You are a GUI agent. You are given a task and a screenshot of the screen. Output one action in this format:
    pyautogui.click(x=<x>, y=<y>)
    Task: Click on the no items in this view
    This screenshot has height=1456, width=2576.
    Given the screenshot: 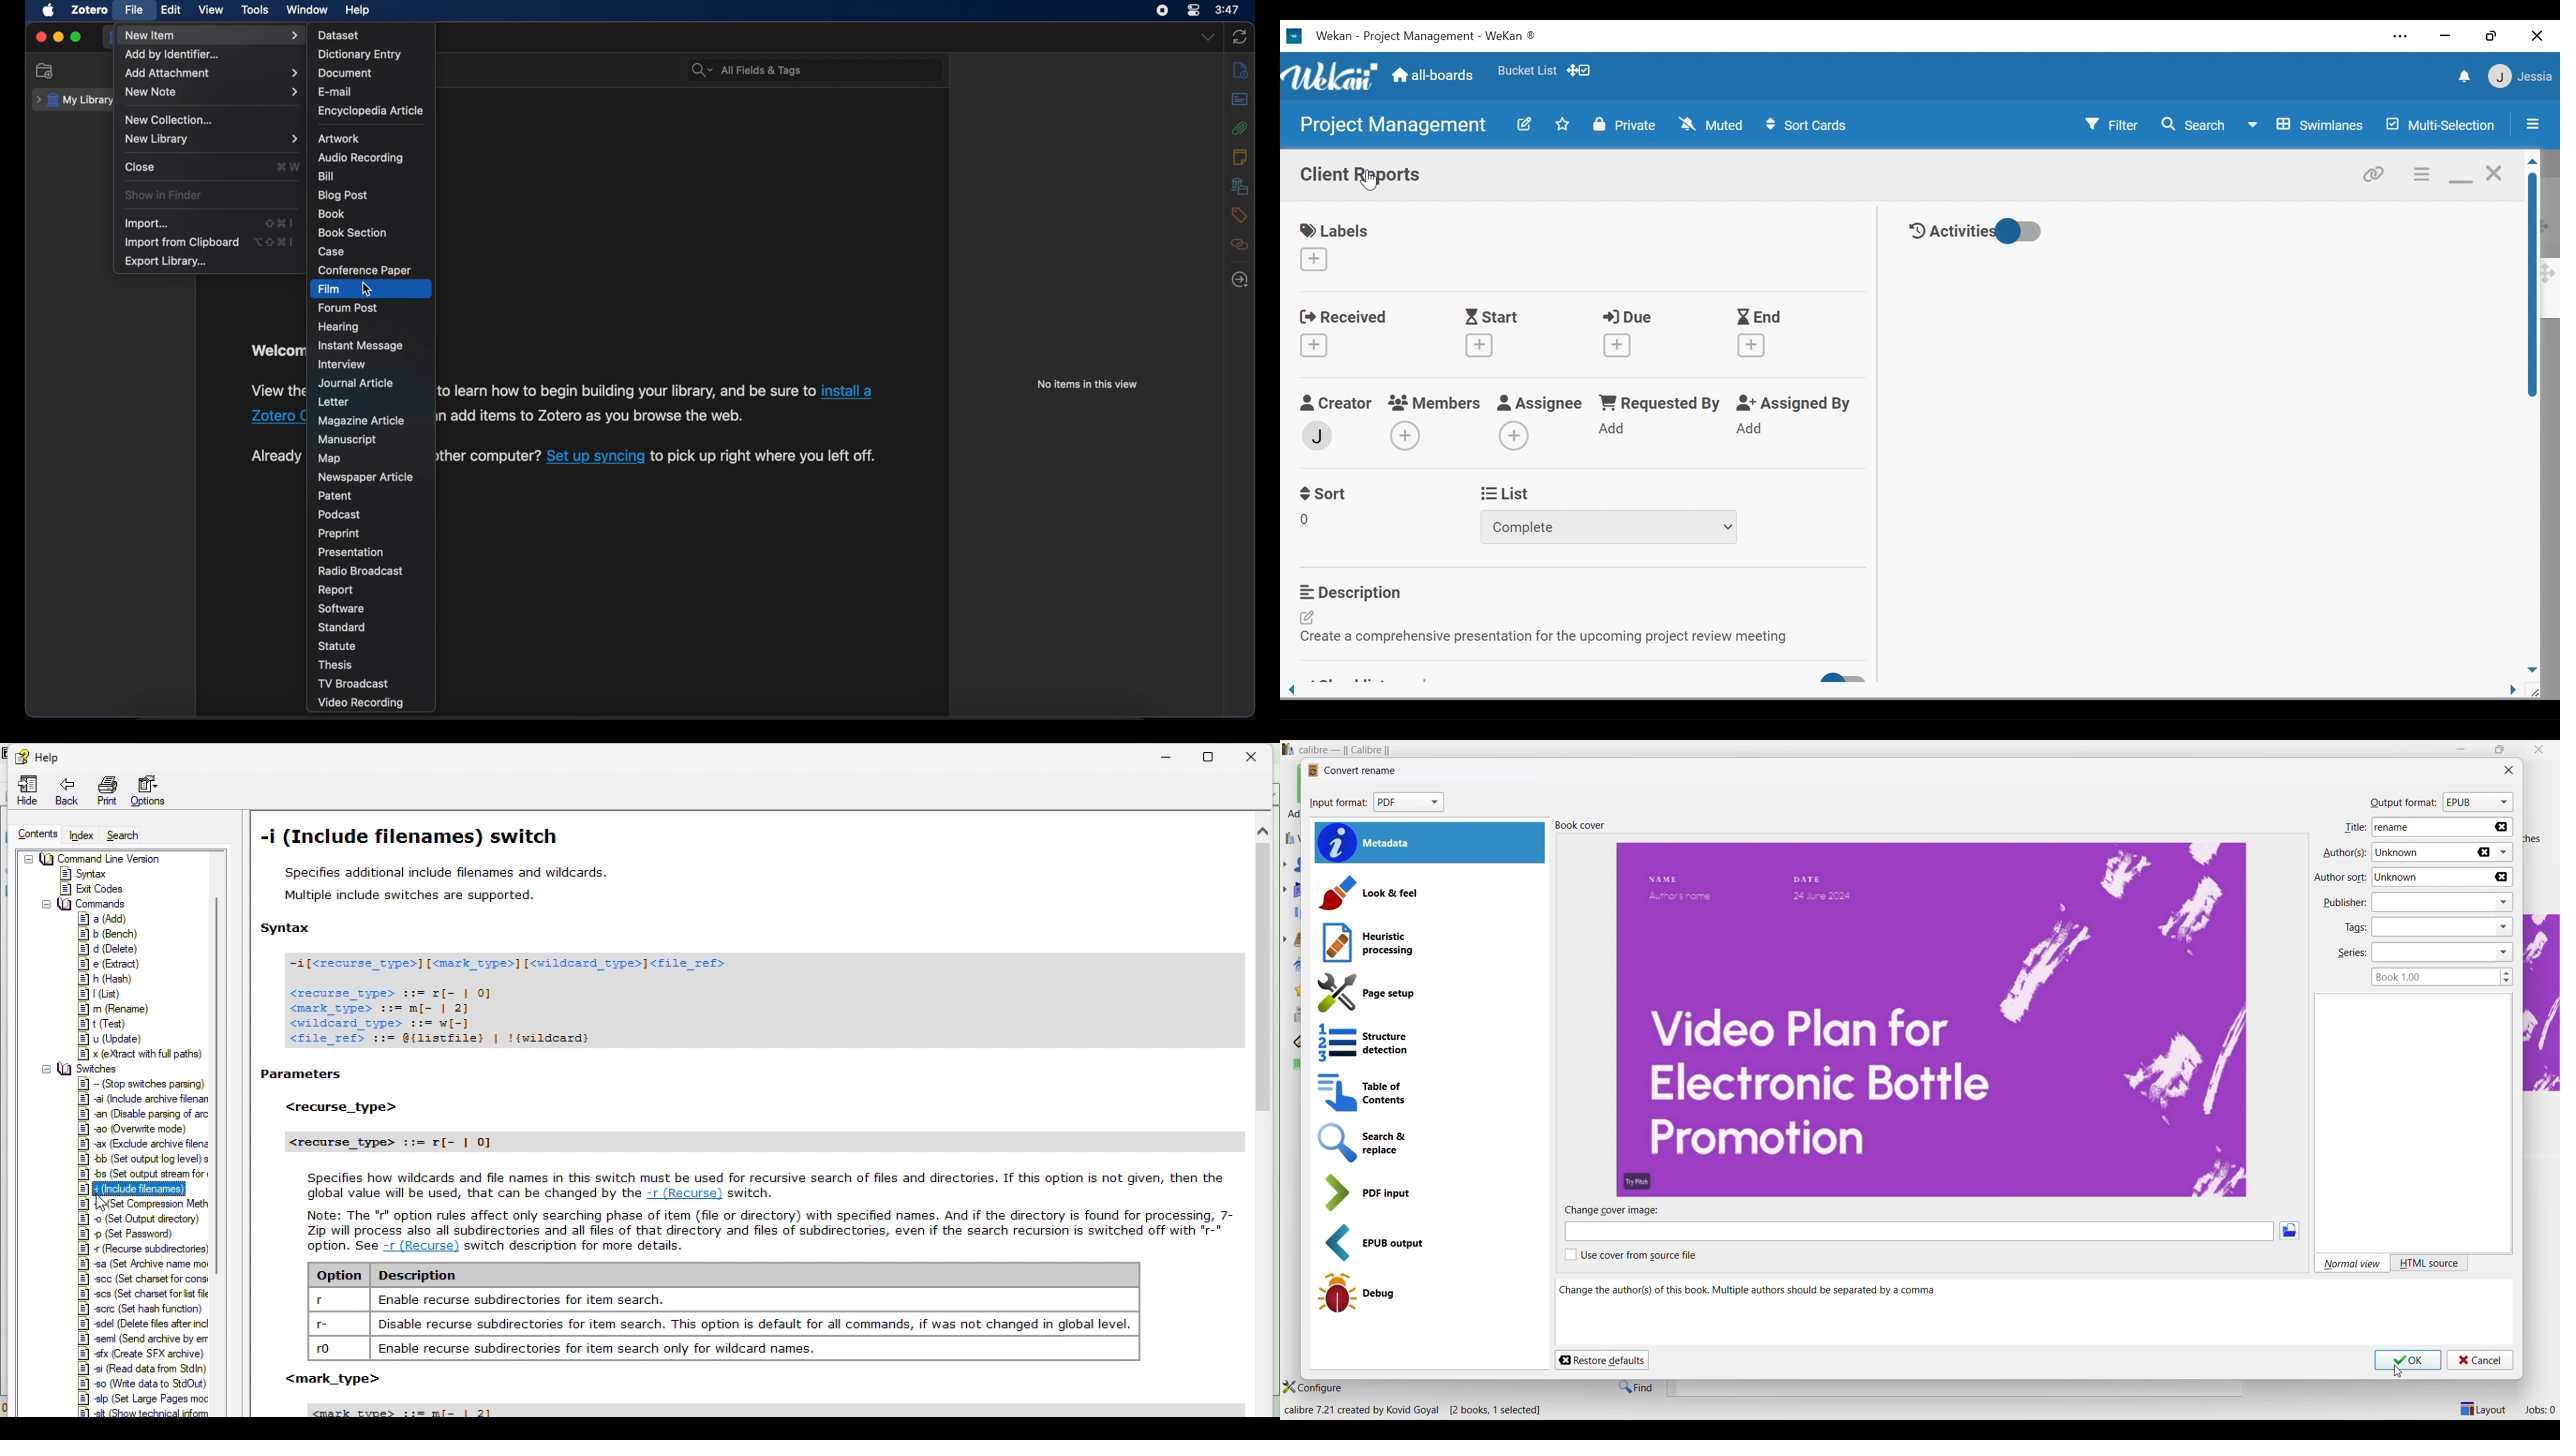 What is the action you would take?
    pyautogui.click(x=1087, y=384)
    